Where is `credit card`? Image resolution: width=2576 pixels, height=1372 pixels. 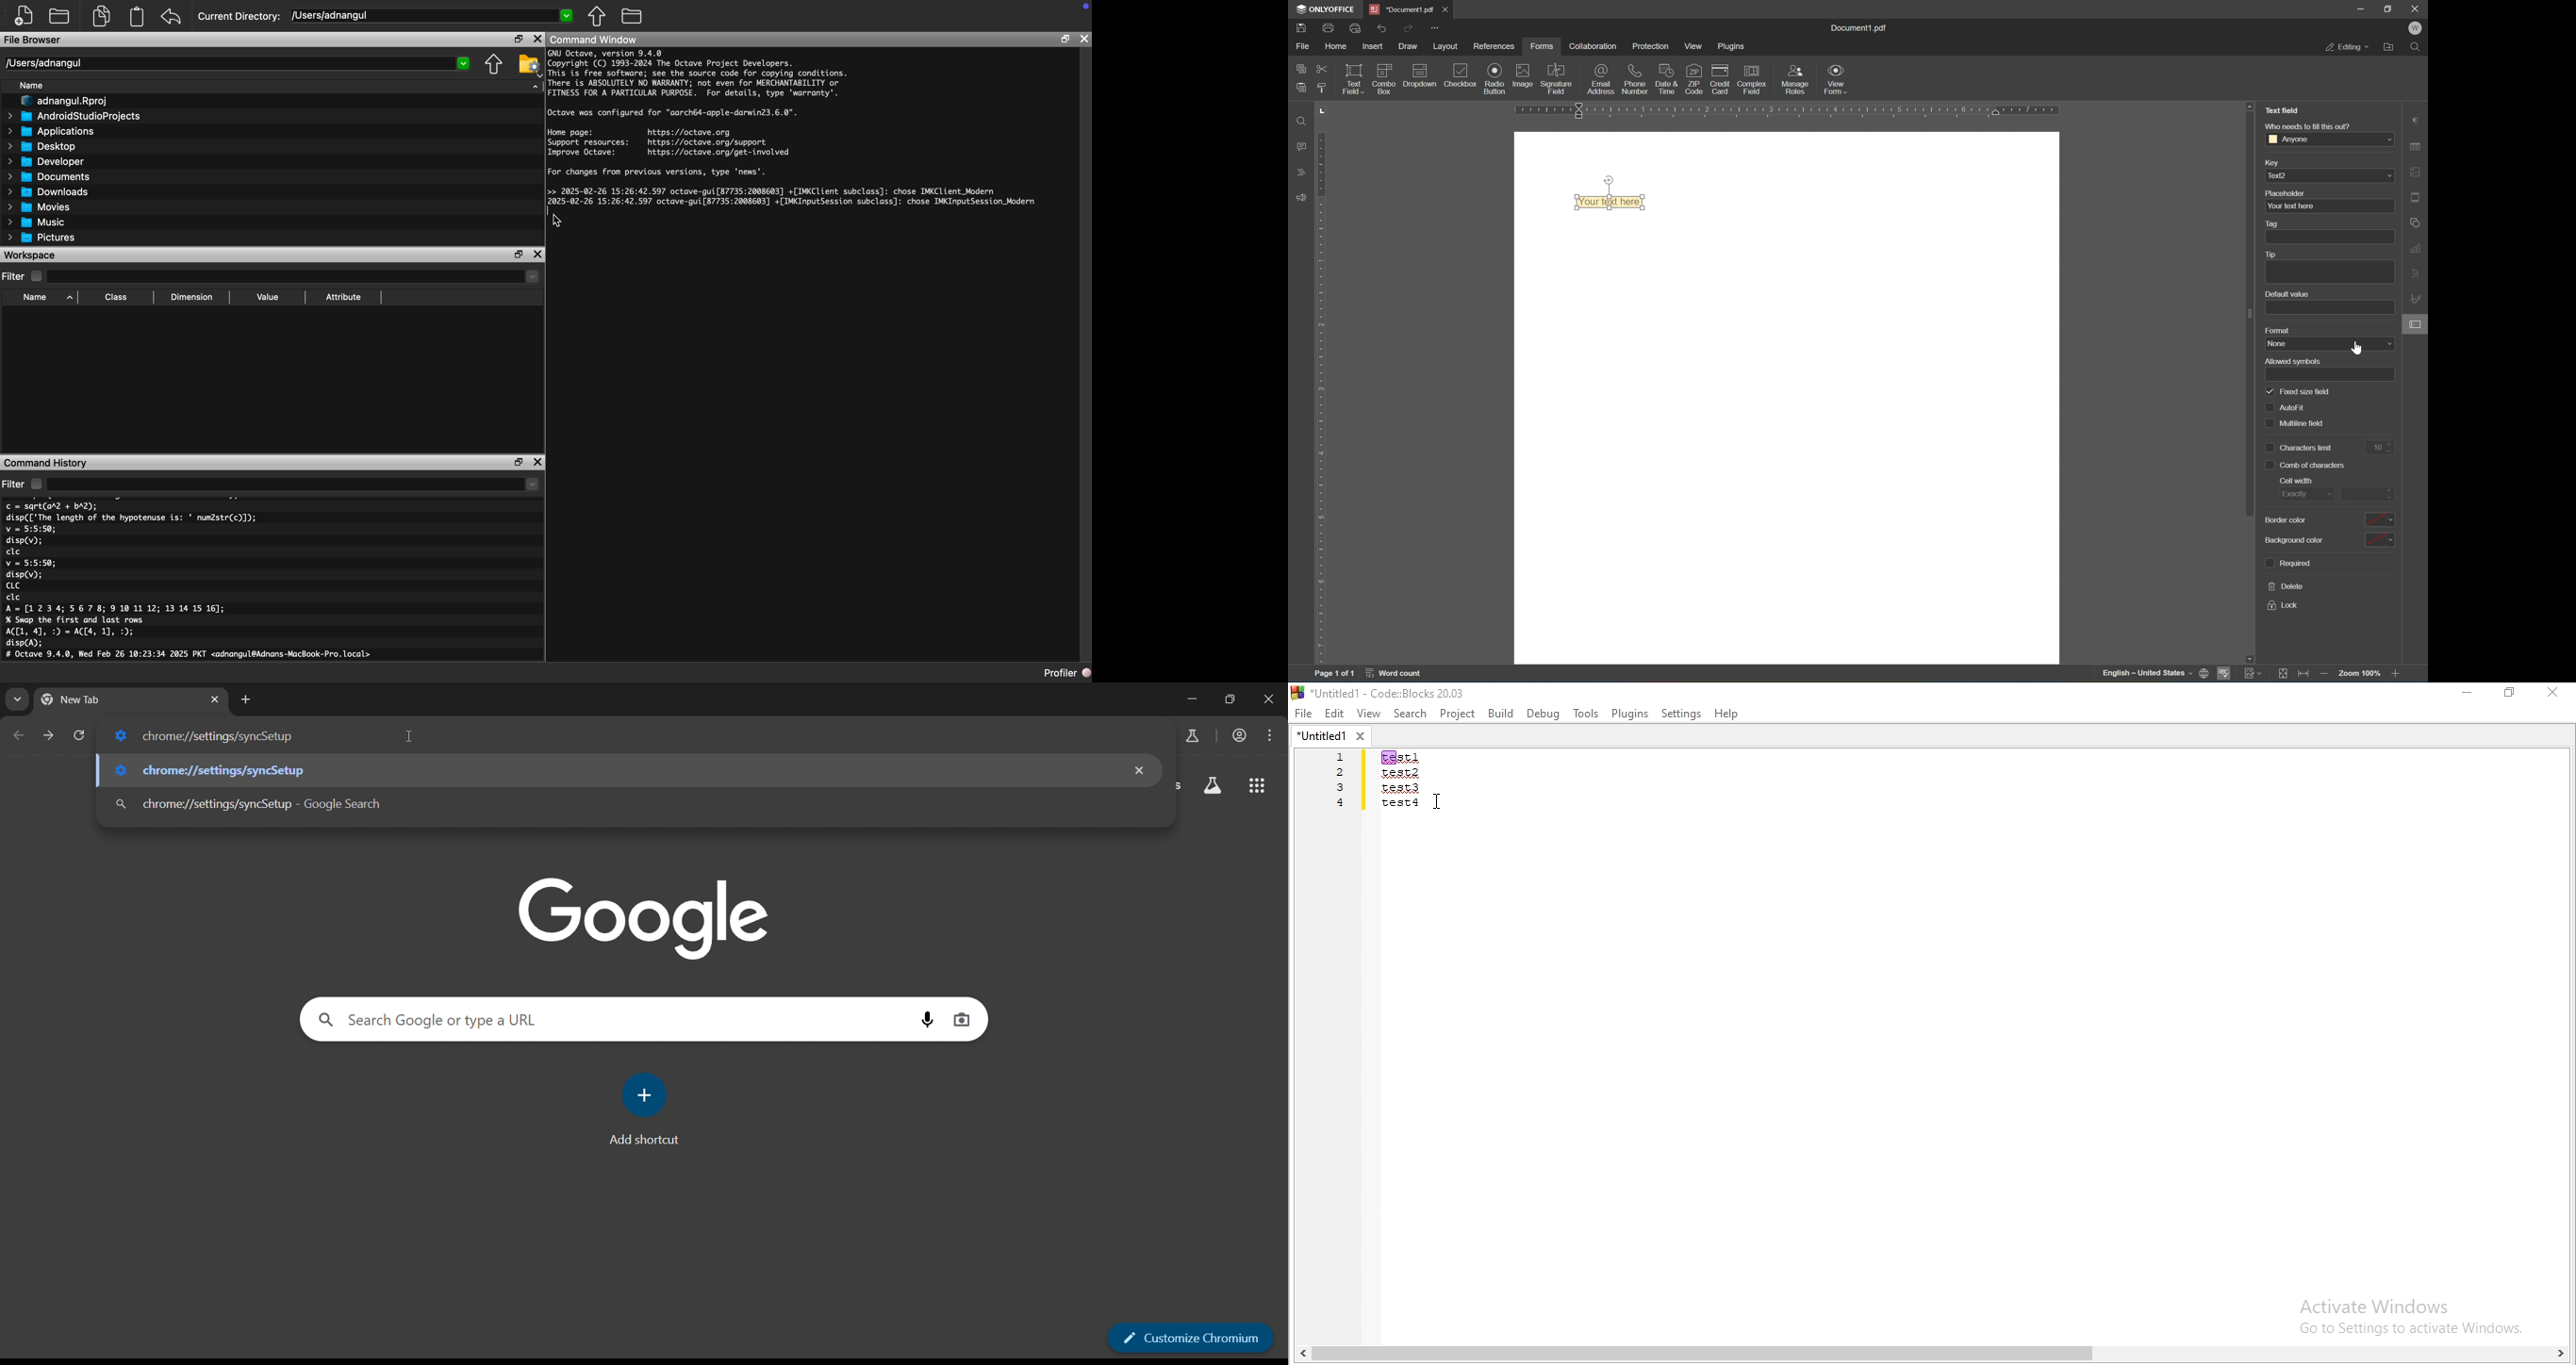 credit card is located at coordinates (1721, 78).